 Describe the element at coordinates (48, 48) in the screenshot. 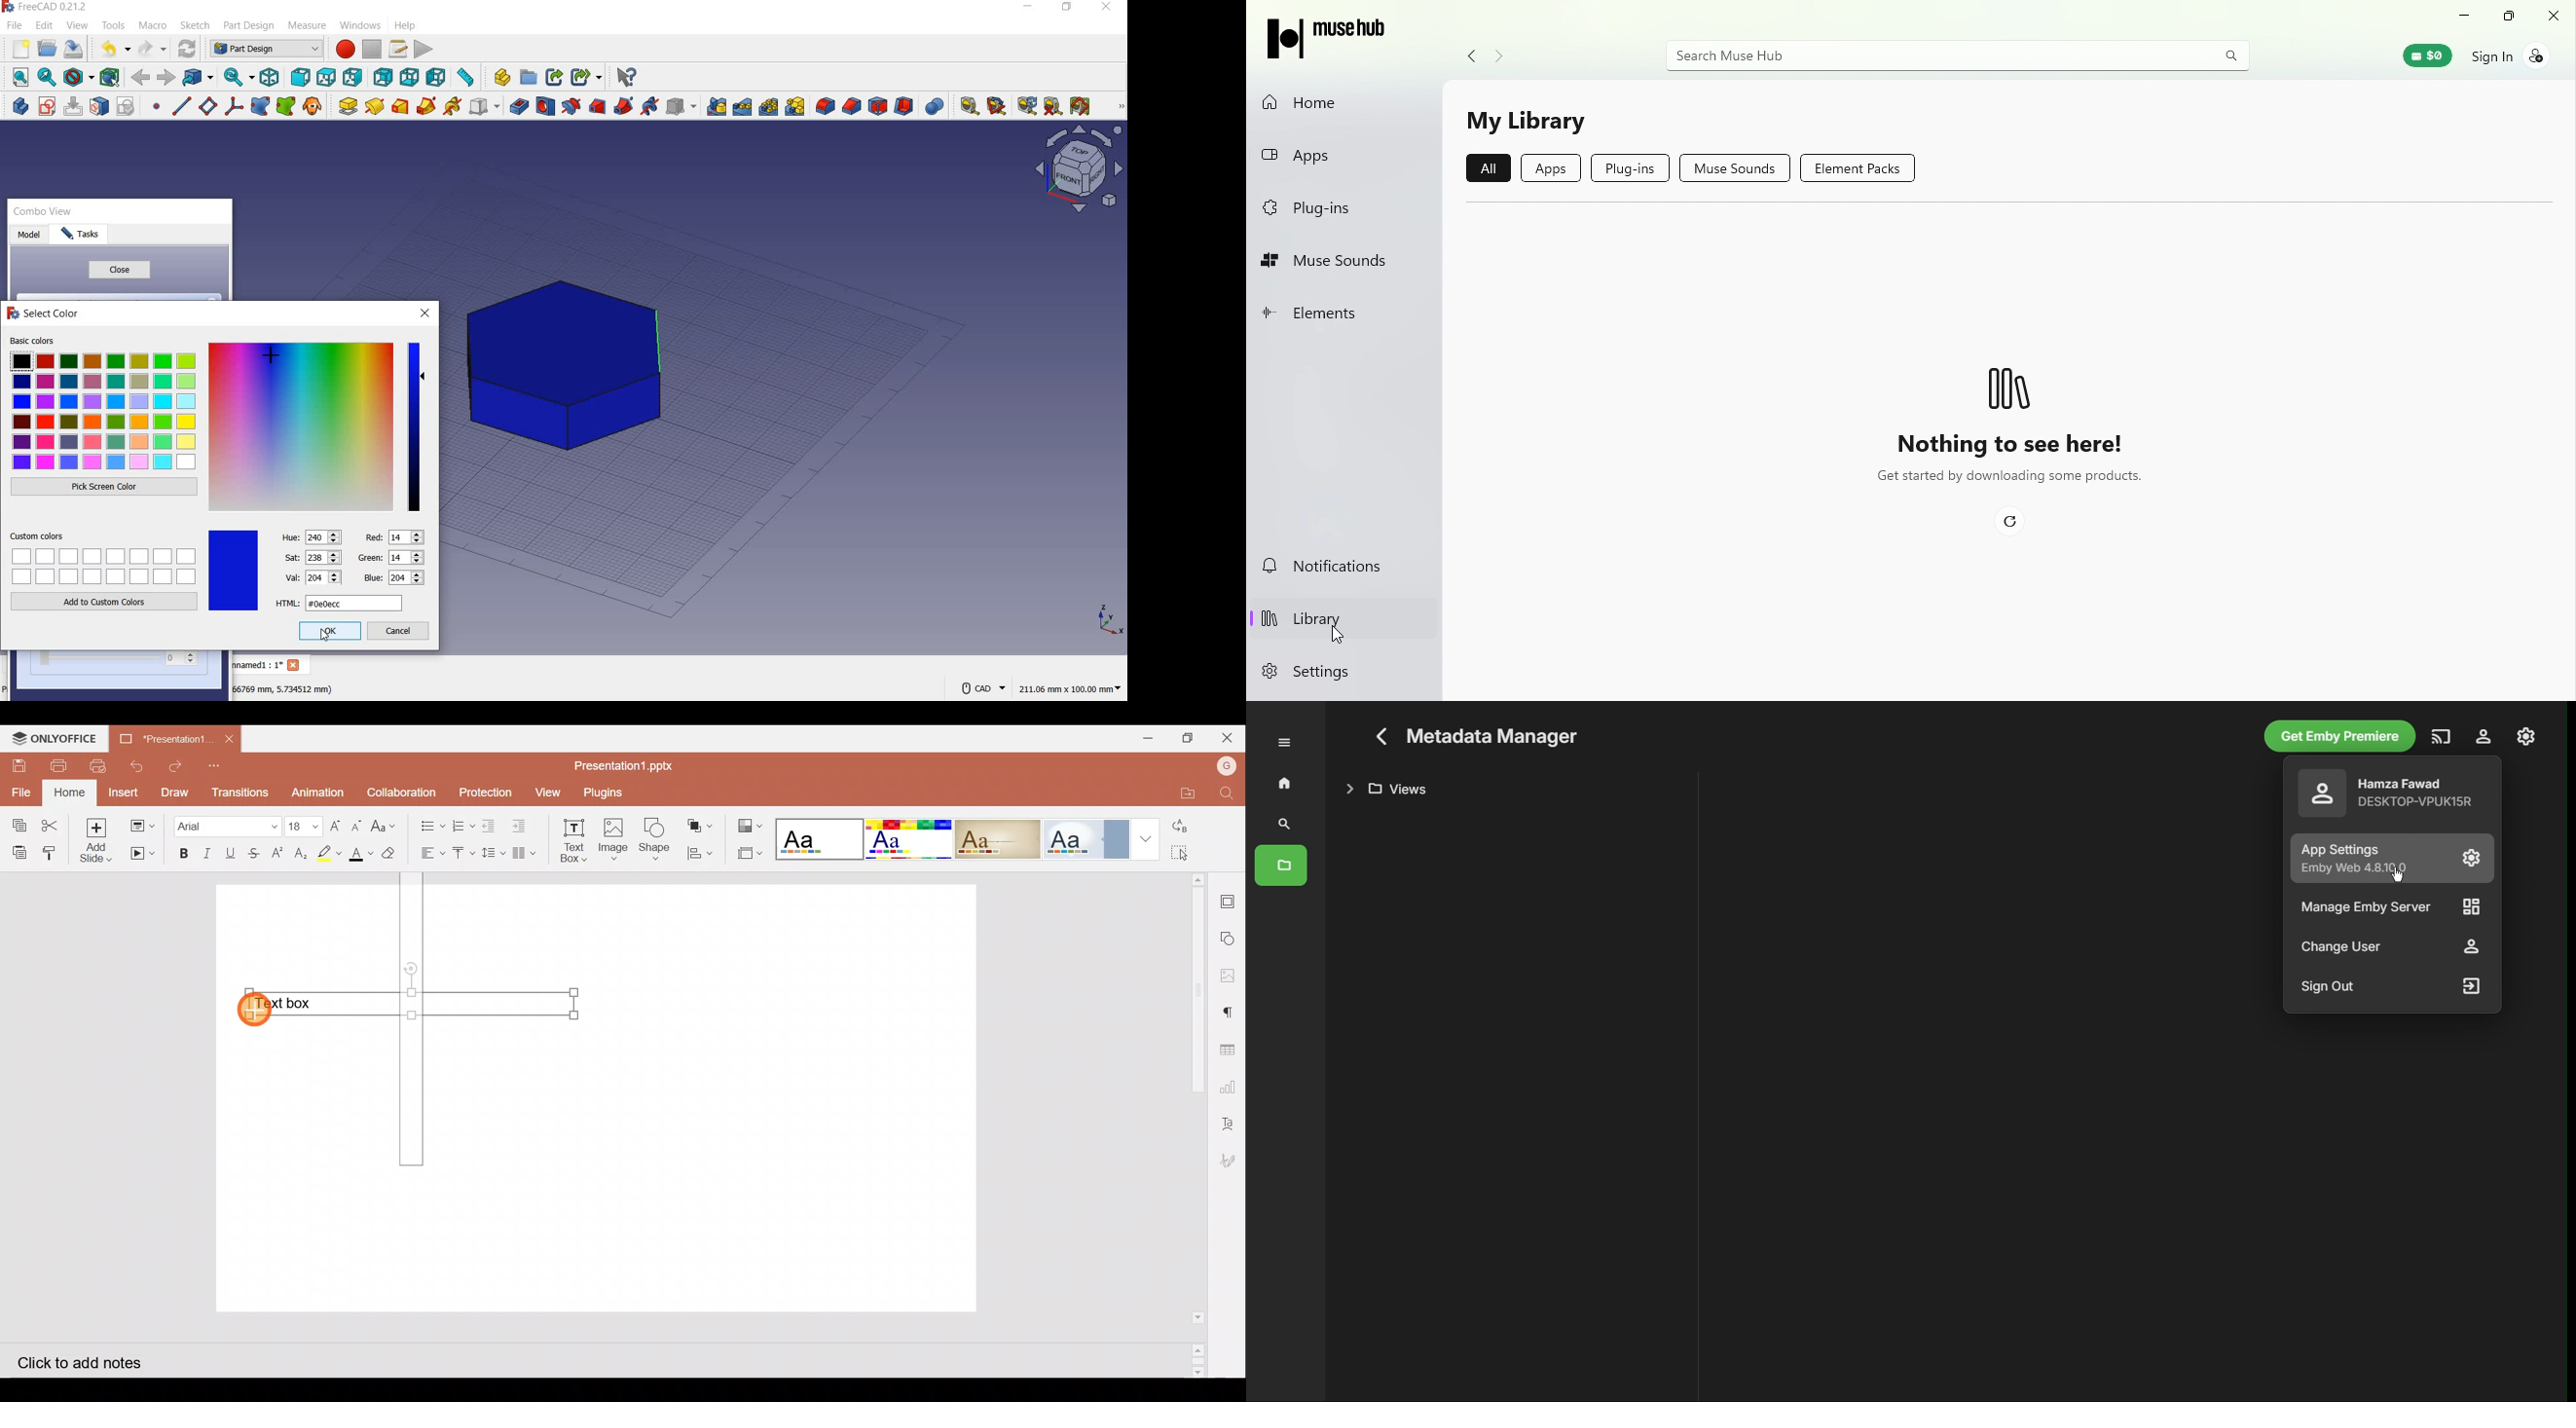

I see `open` at that location.